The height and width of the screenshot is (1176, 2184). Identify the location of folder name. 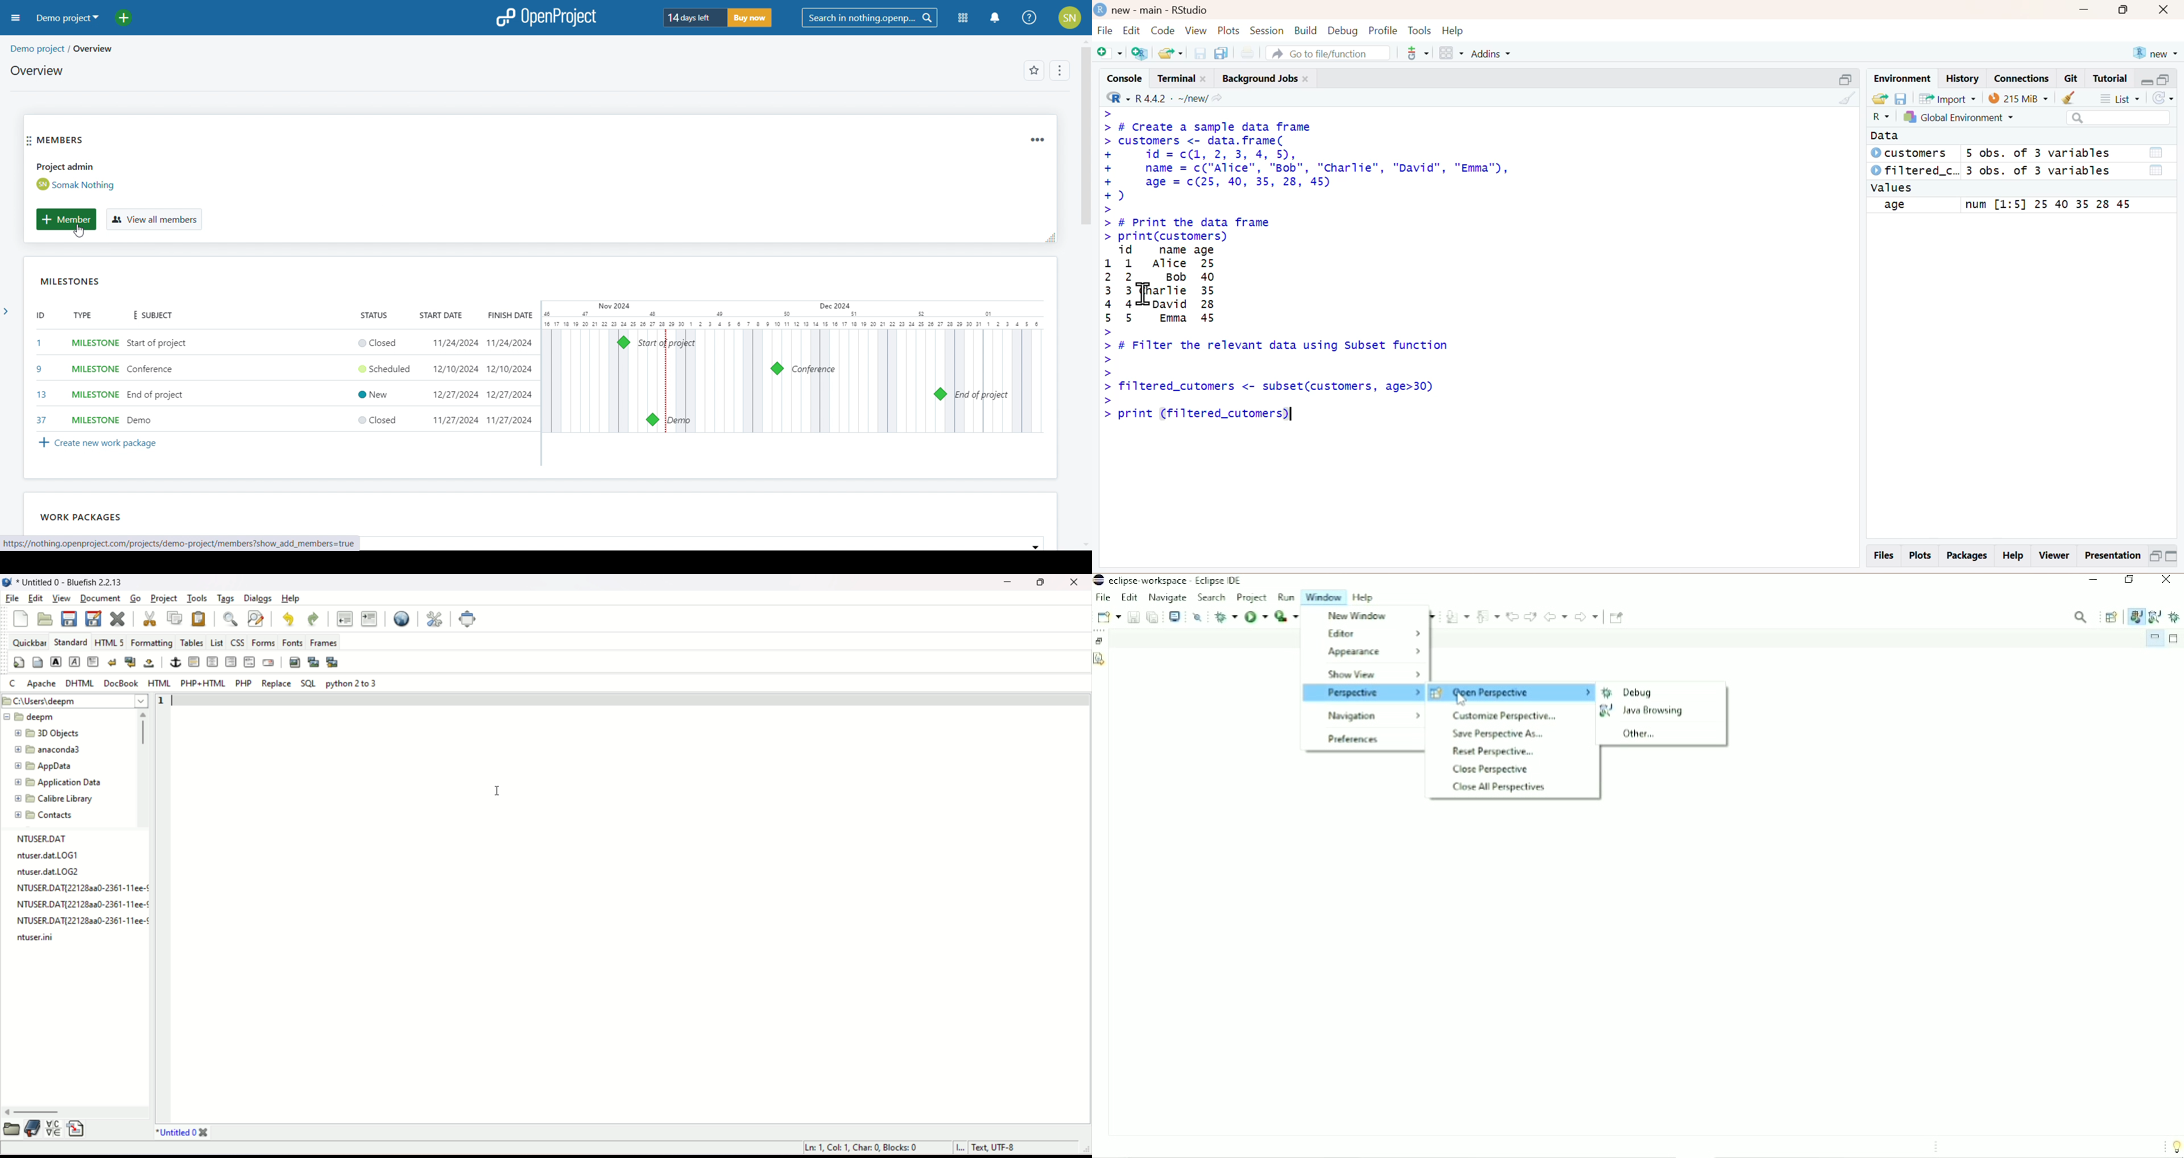
(49, 766).